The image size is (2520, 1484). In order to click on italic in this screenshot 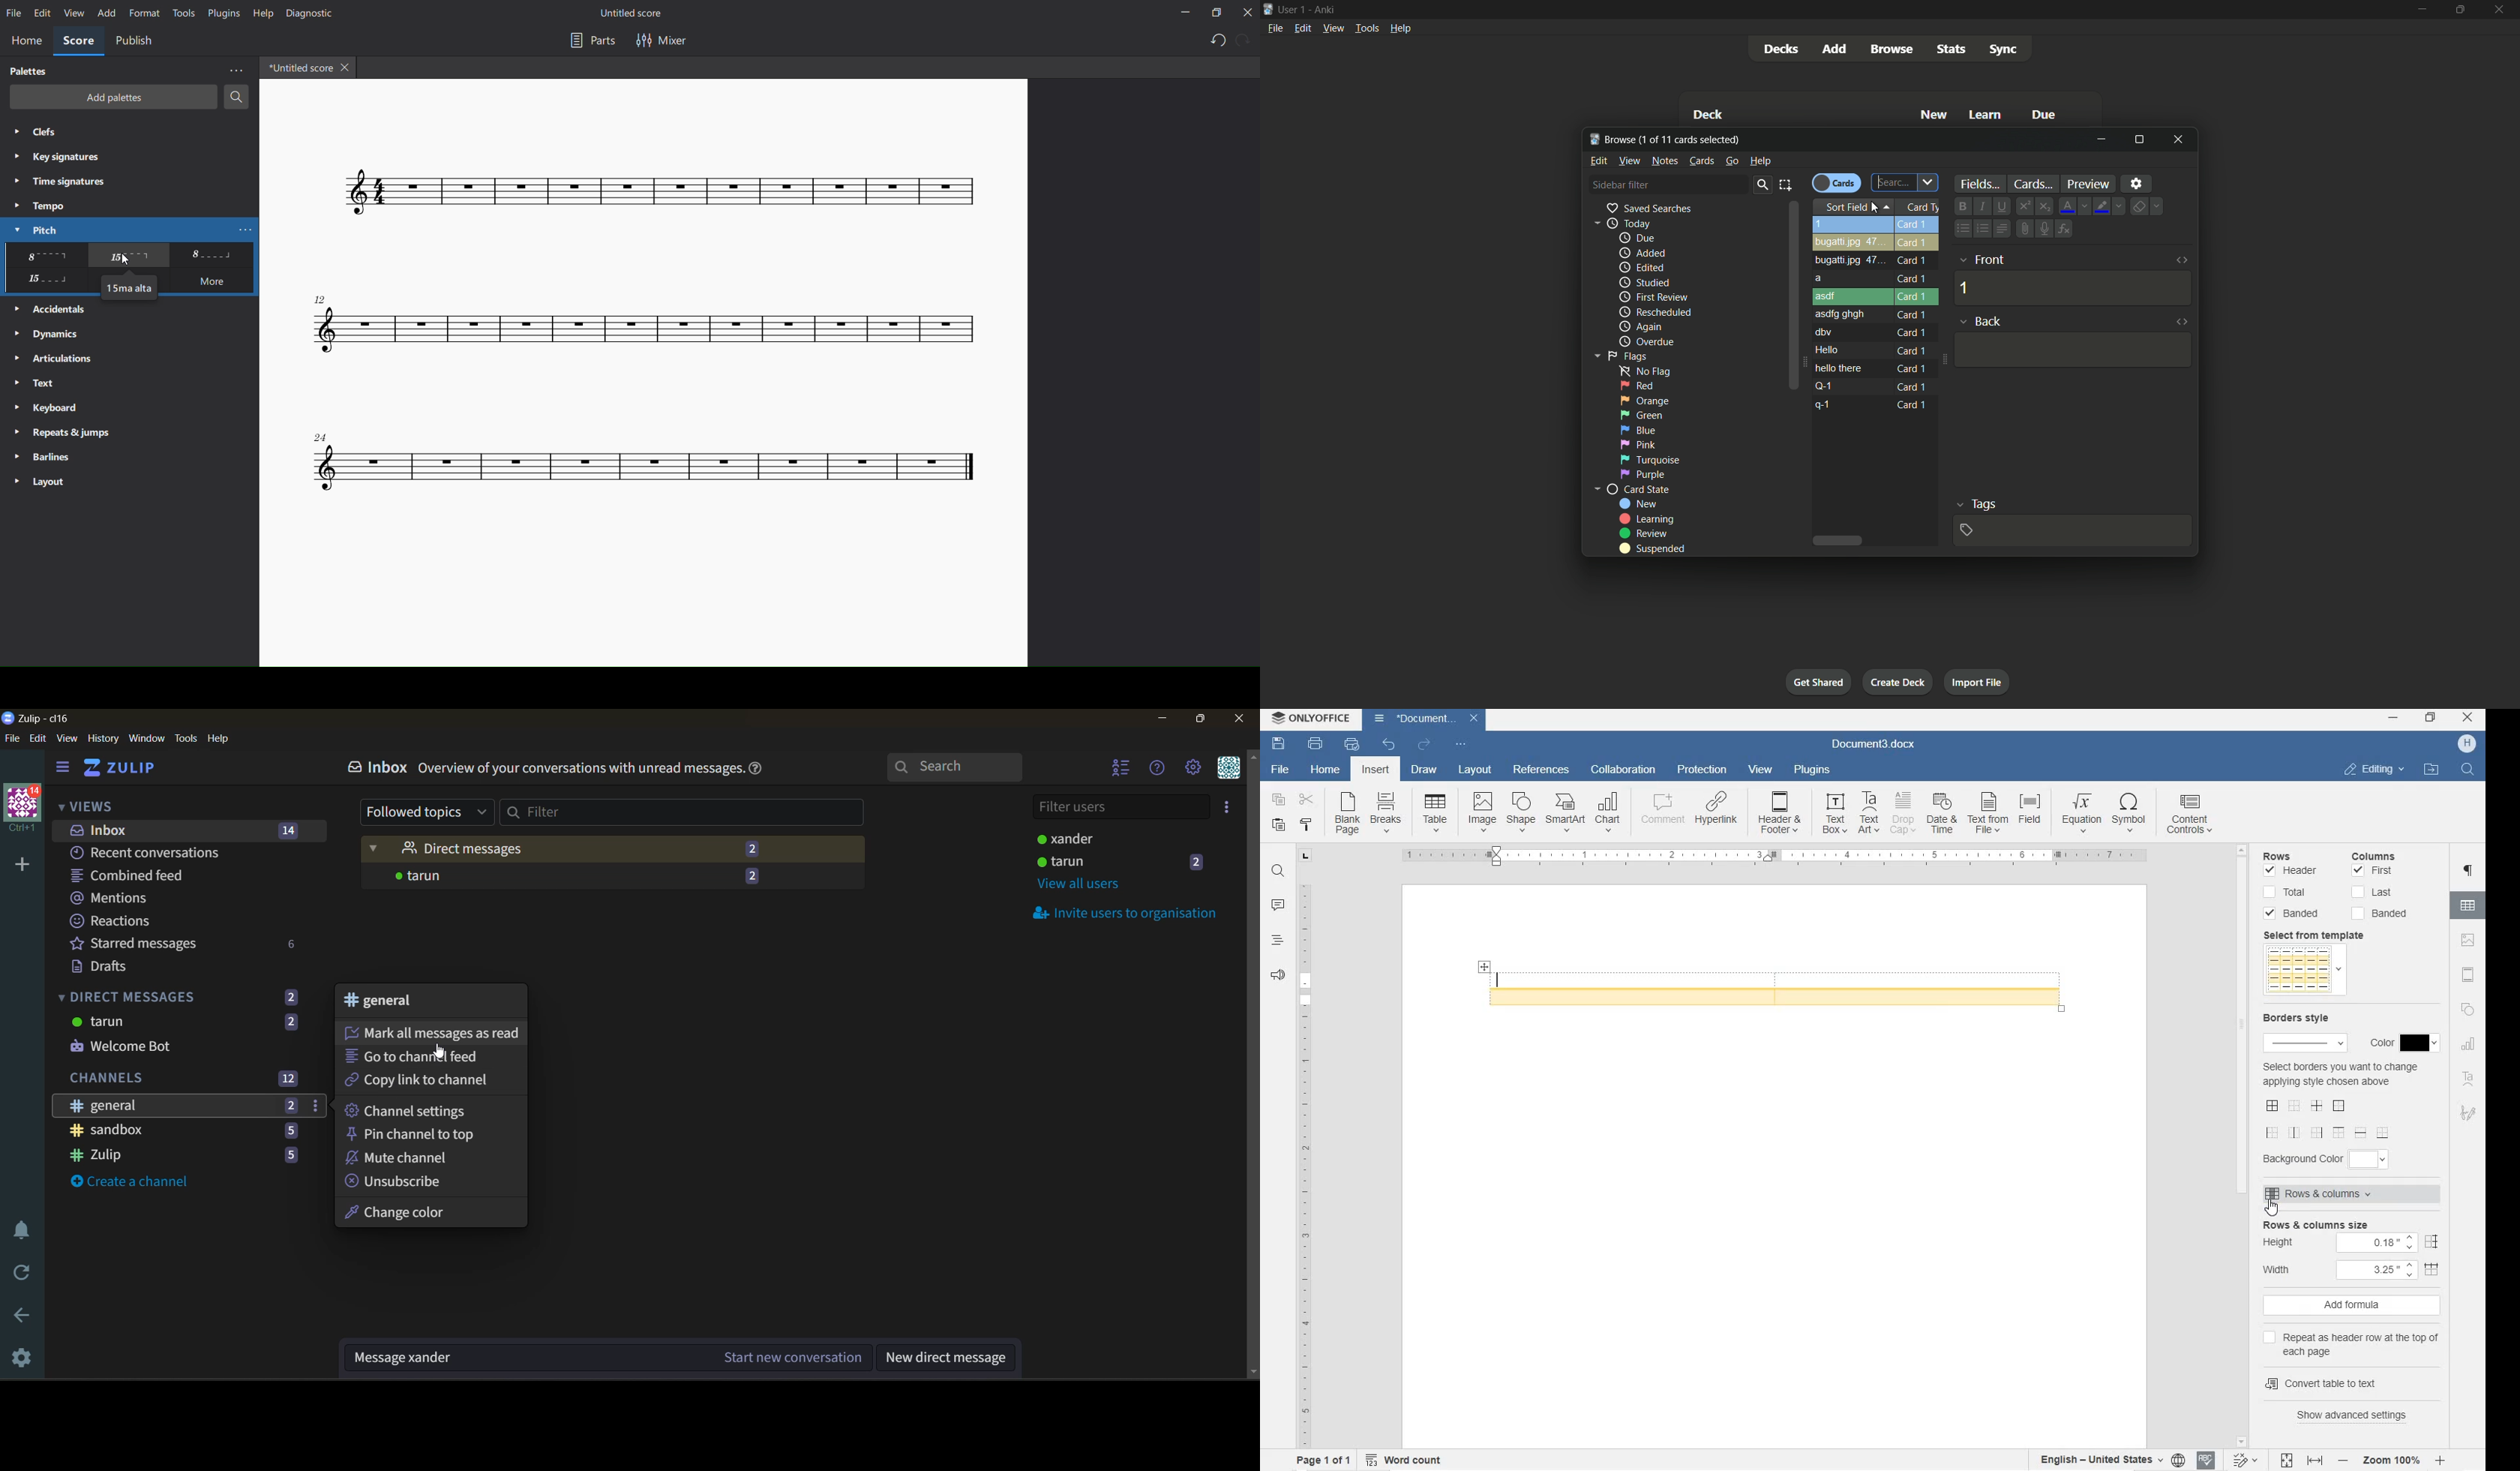, I will do `click(1981, 206)`.